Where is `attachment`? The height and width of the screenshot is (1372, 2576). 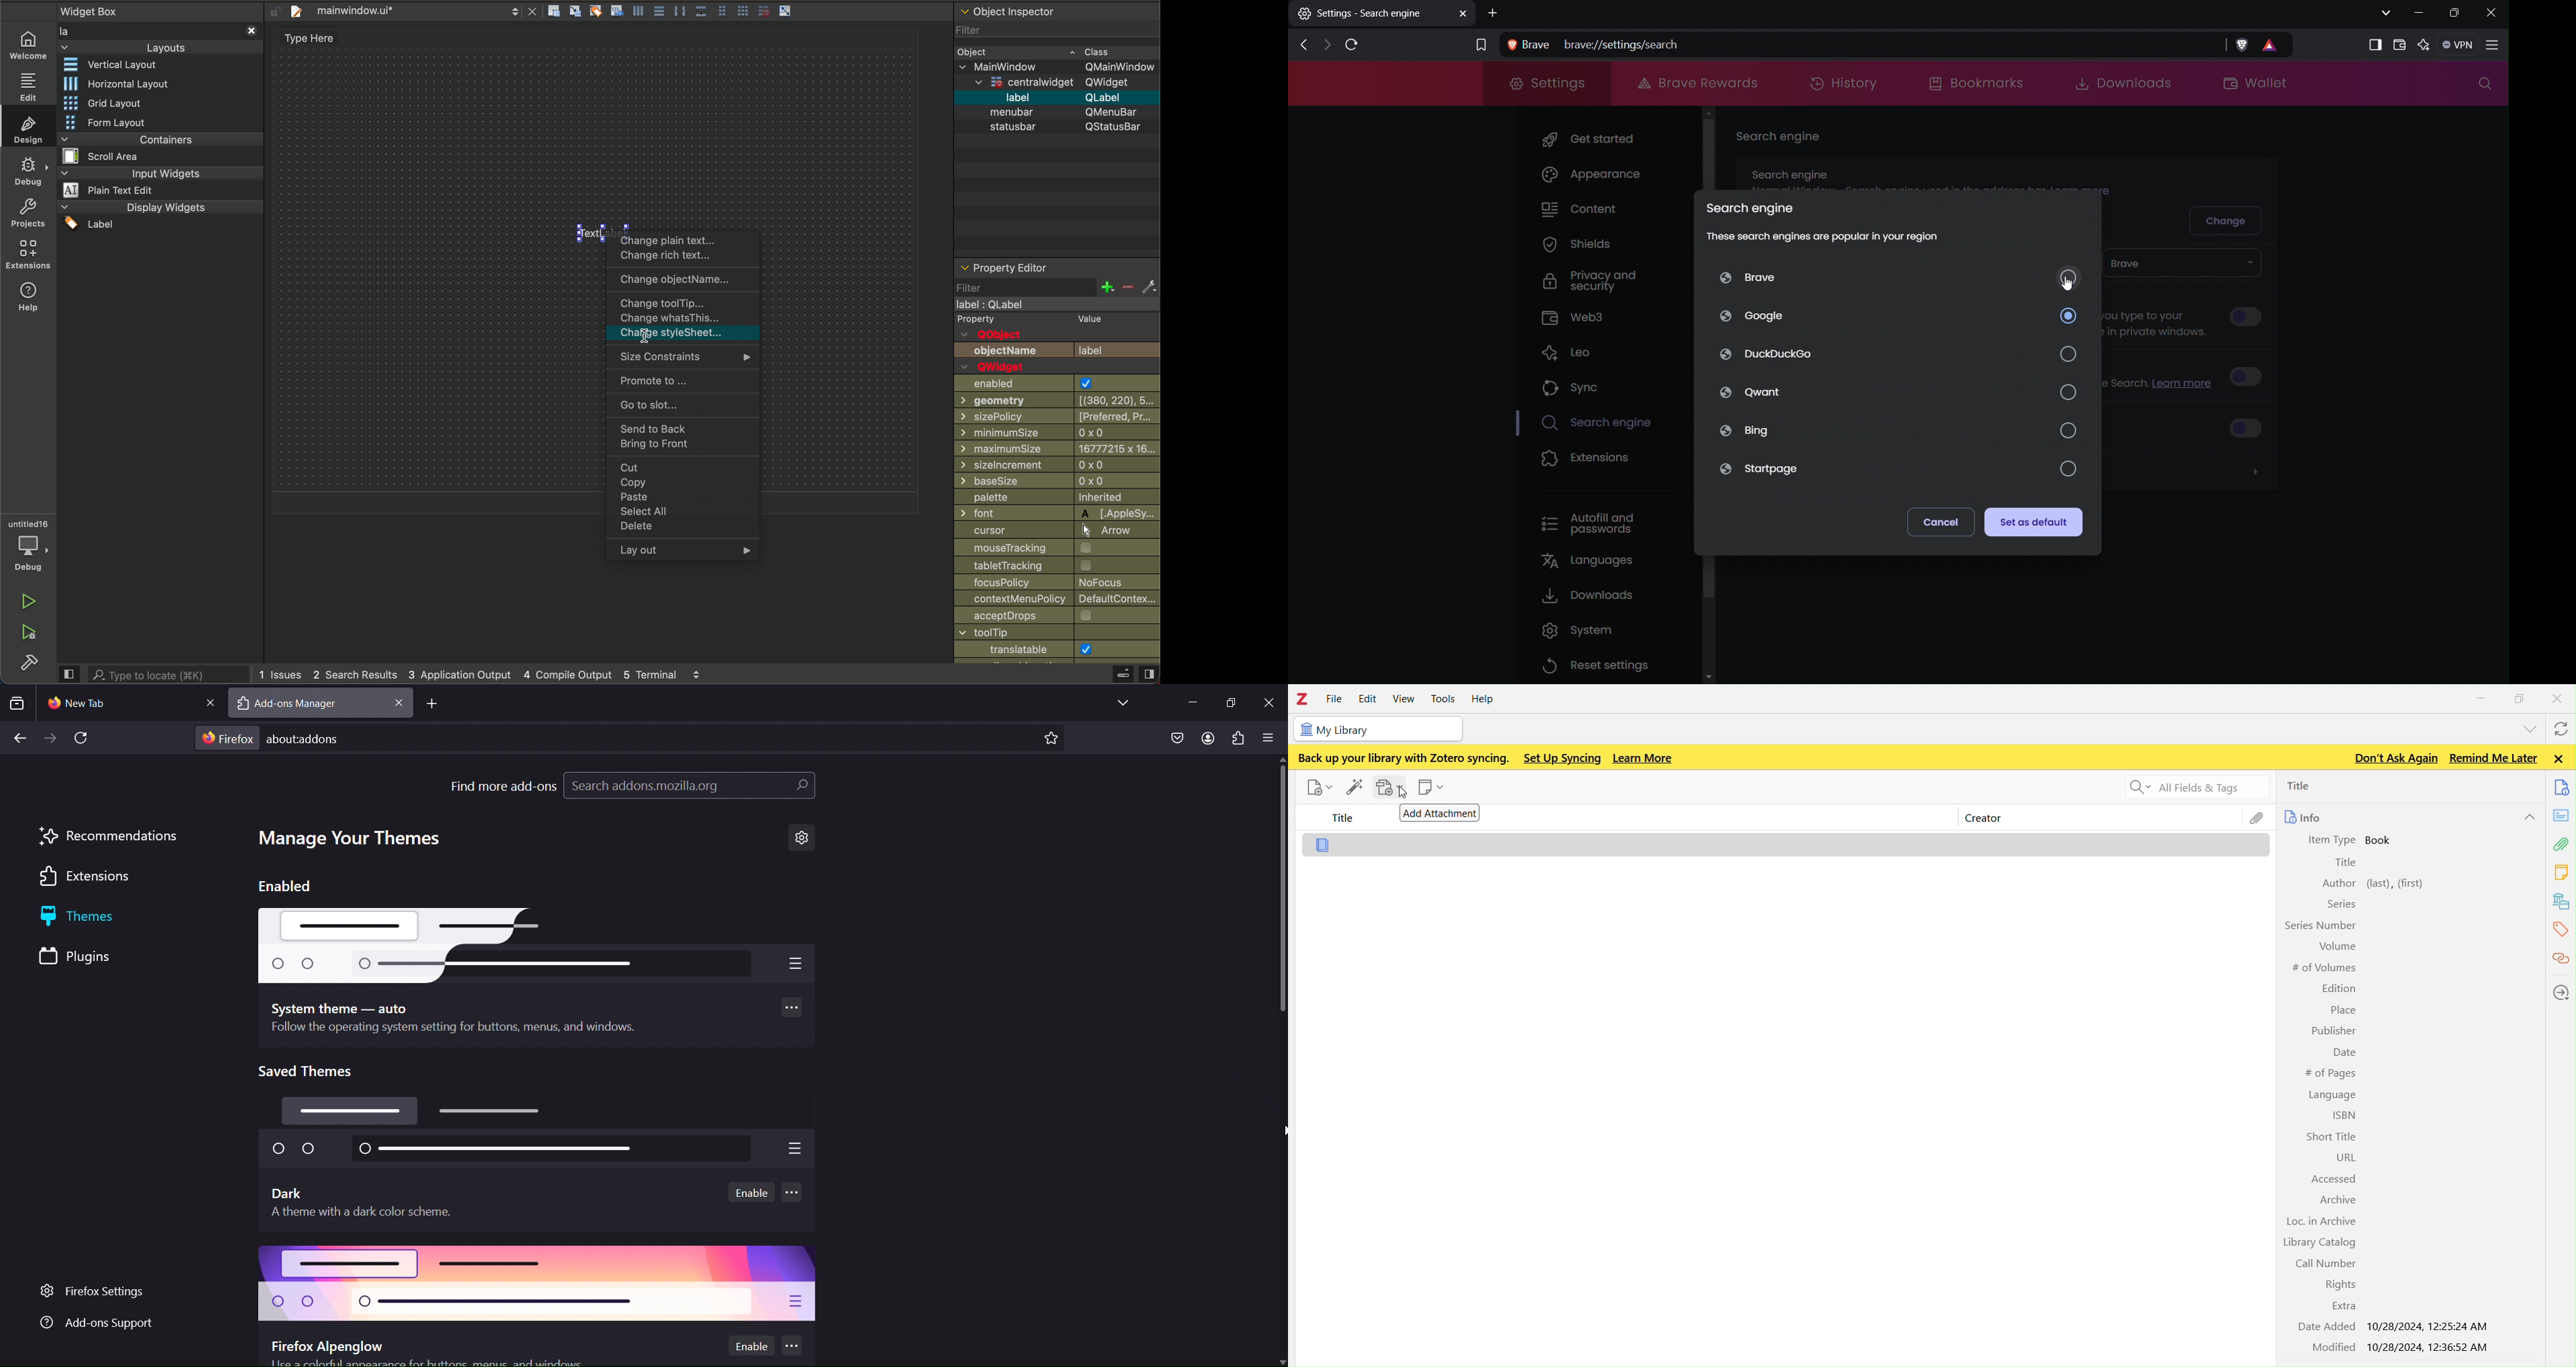
attachment is located at coordinates (2563, 844).